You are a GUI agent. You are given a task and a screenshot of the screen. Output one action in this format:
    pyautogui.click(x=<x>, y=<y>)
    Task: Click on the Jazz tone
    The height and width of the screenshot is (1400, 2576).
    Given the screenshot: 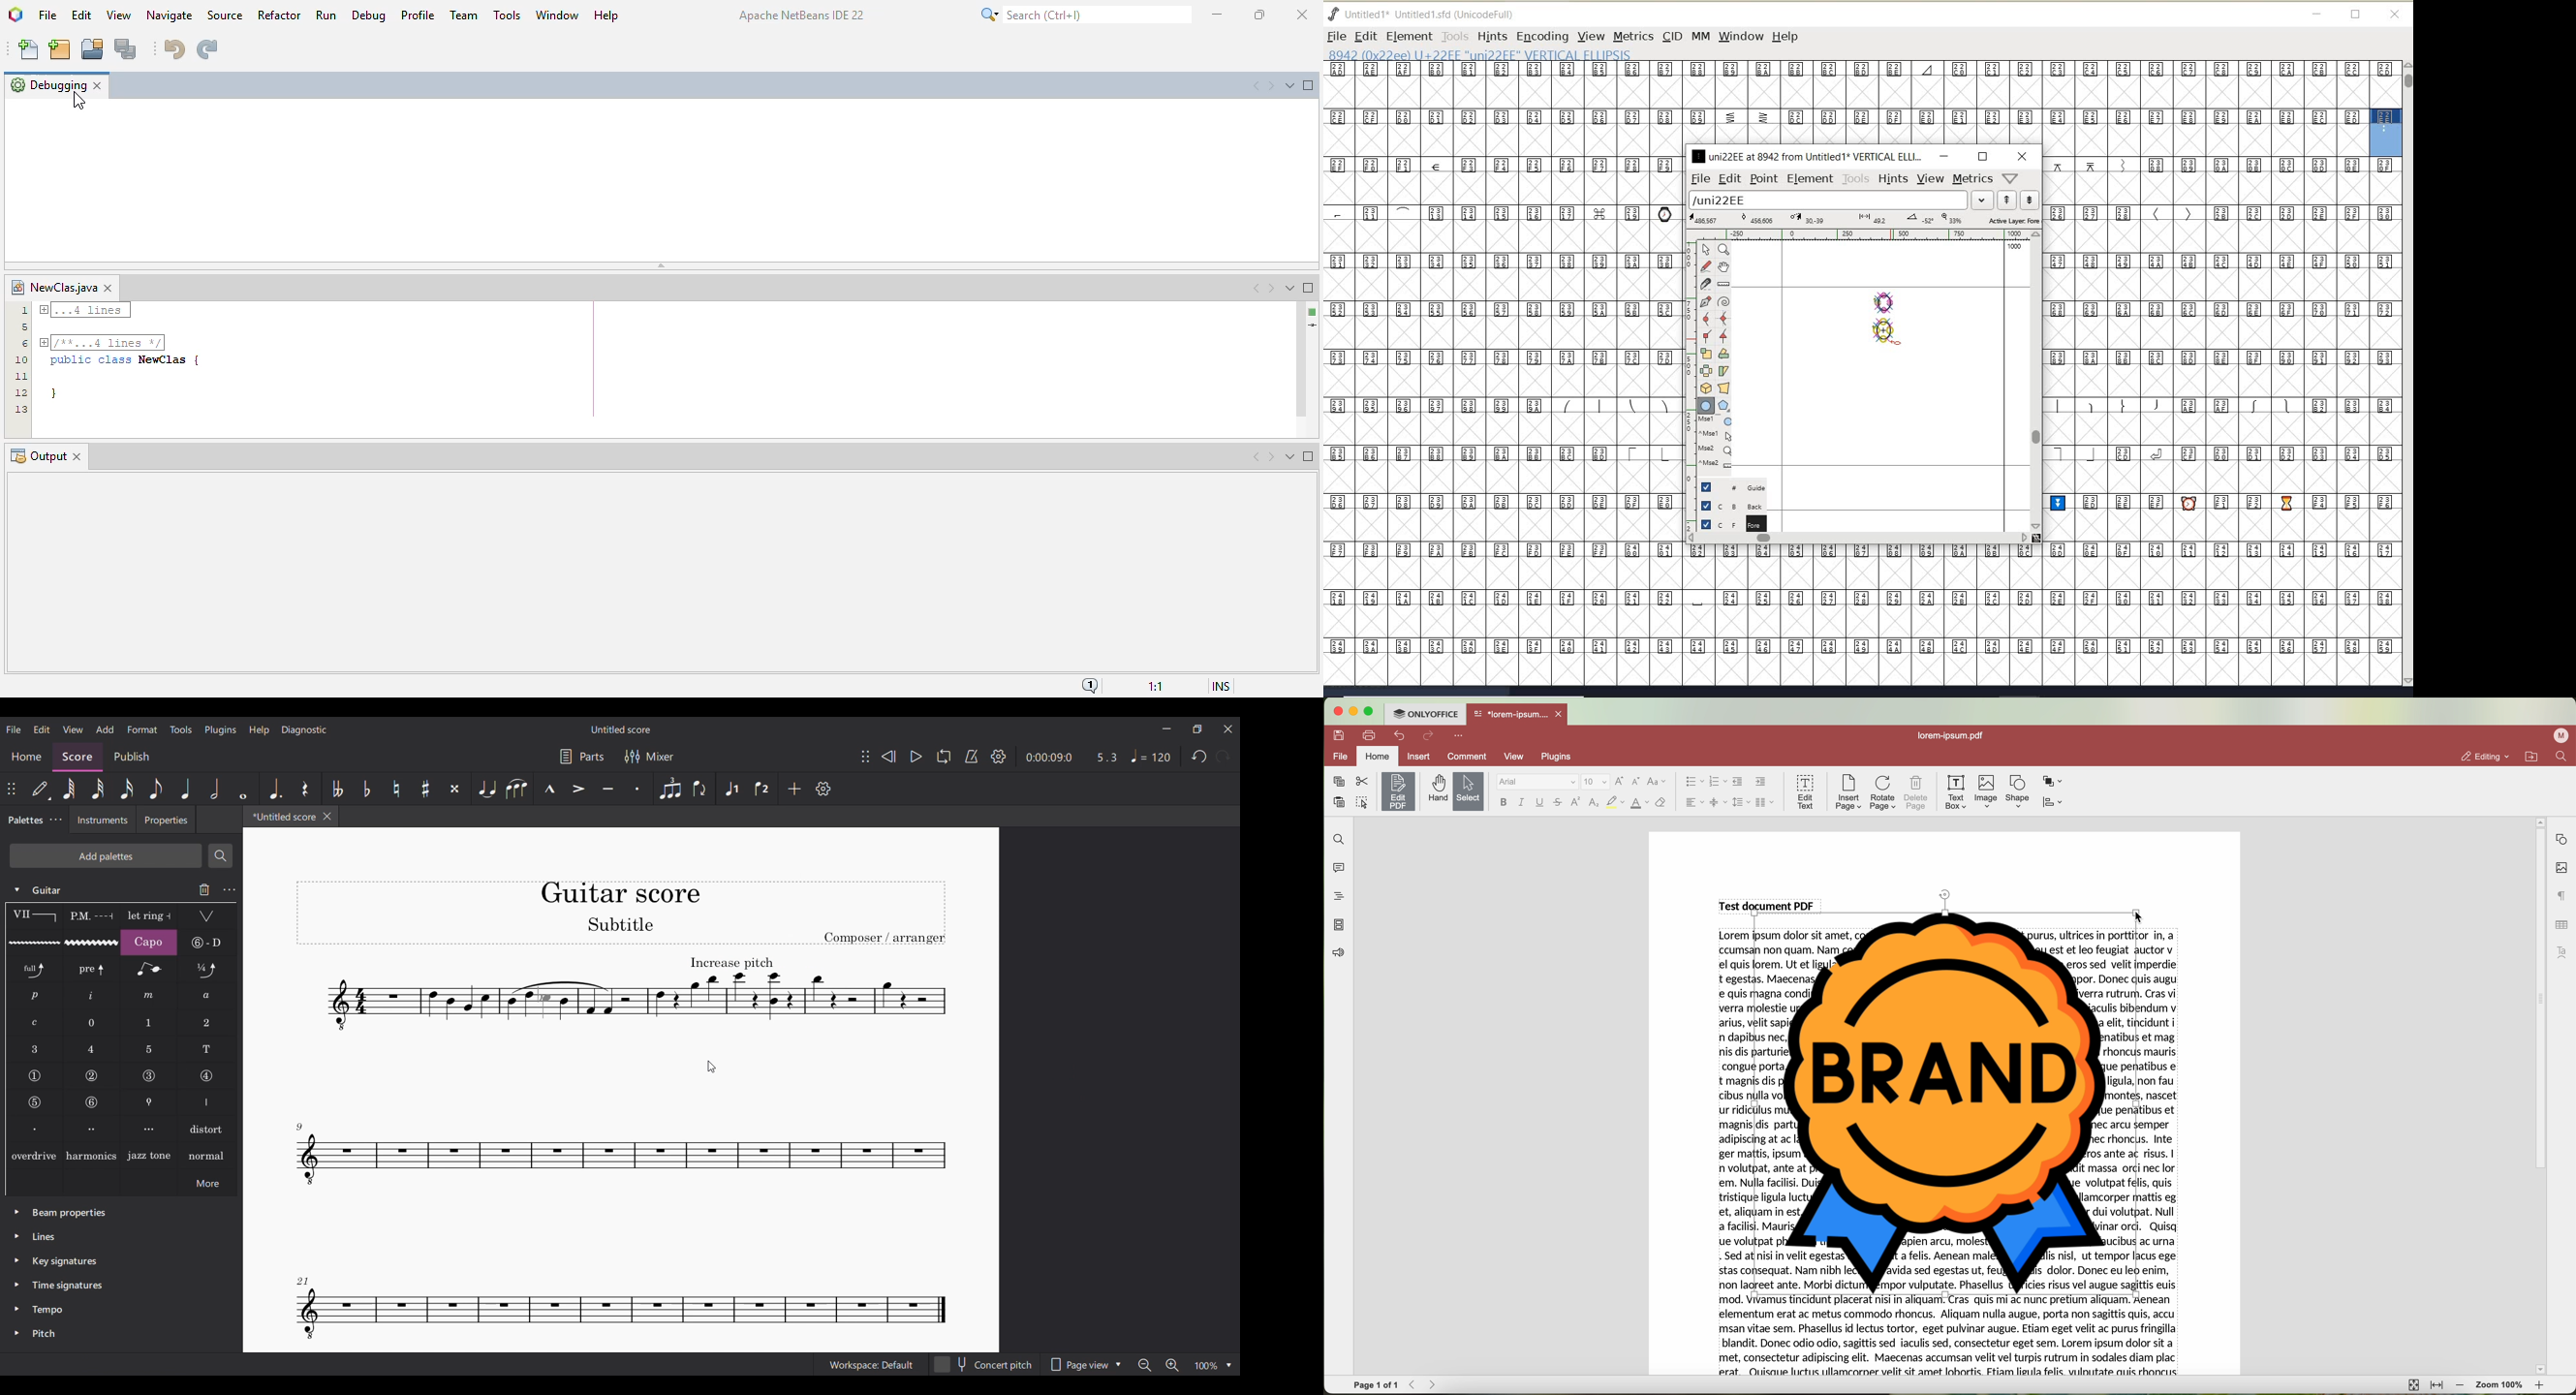 What is the action you would take?
    pyautogui.click(x=149, y=1155)
    